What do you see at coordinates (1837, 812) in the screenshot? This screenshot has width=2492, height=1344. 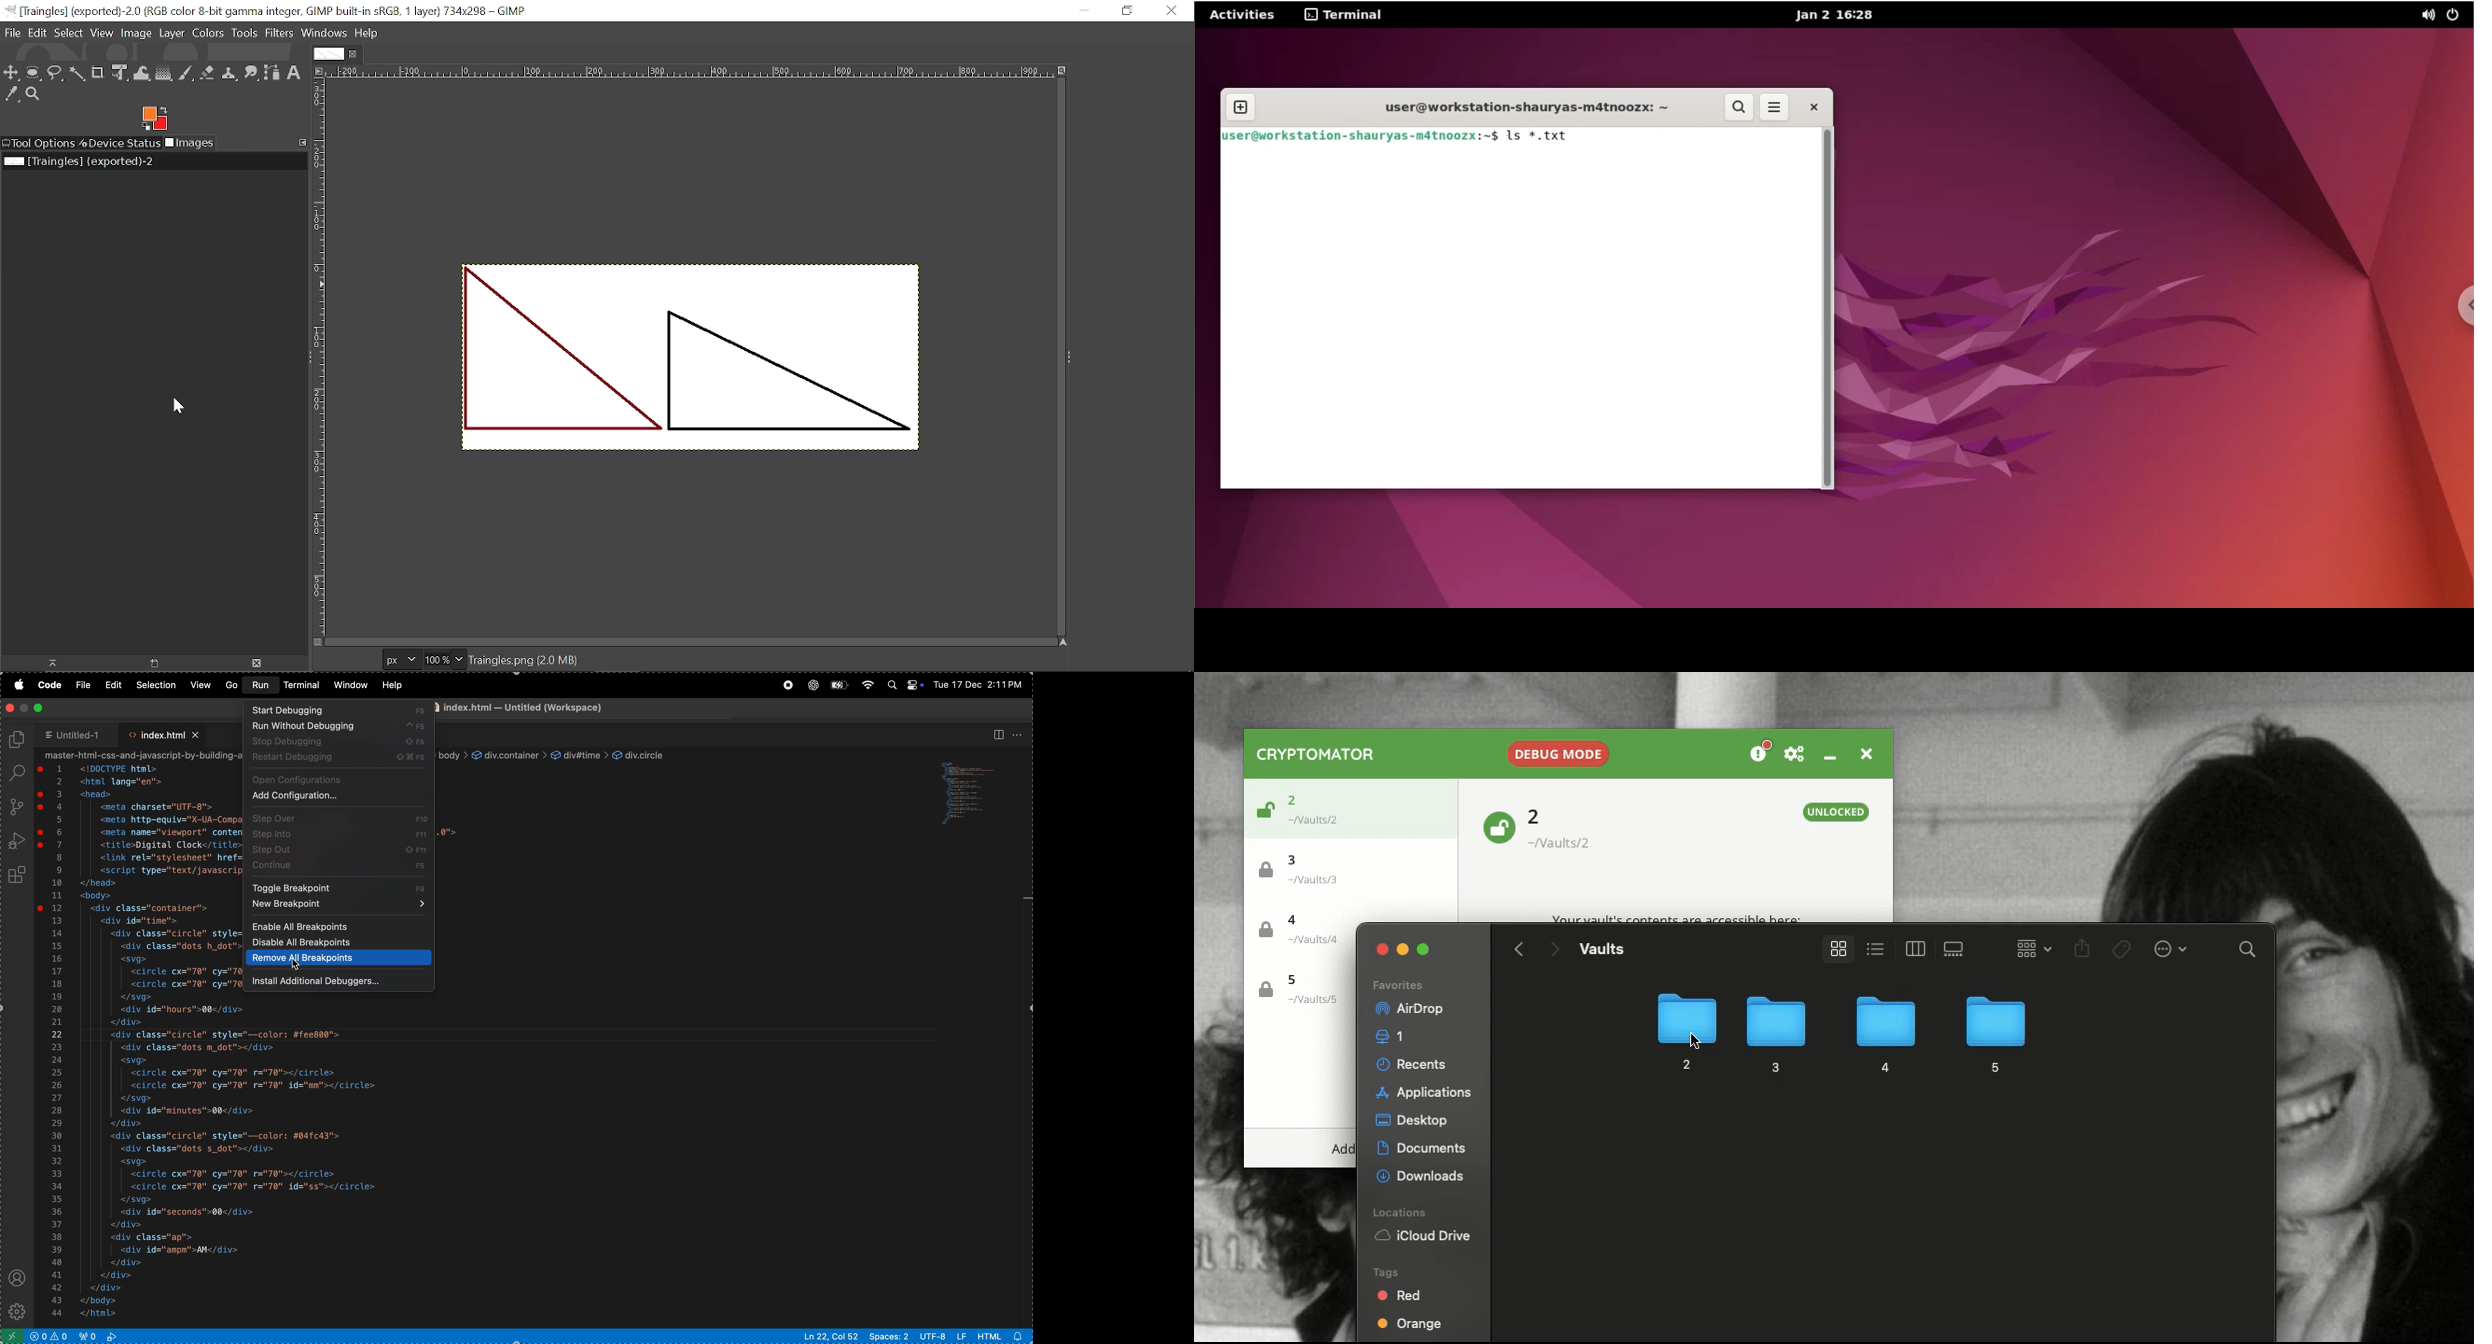 I see `Unlocked` at bounding box center [1837, 812].